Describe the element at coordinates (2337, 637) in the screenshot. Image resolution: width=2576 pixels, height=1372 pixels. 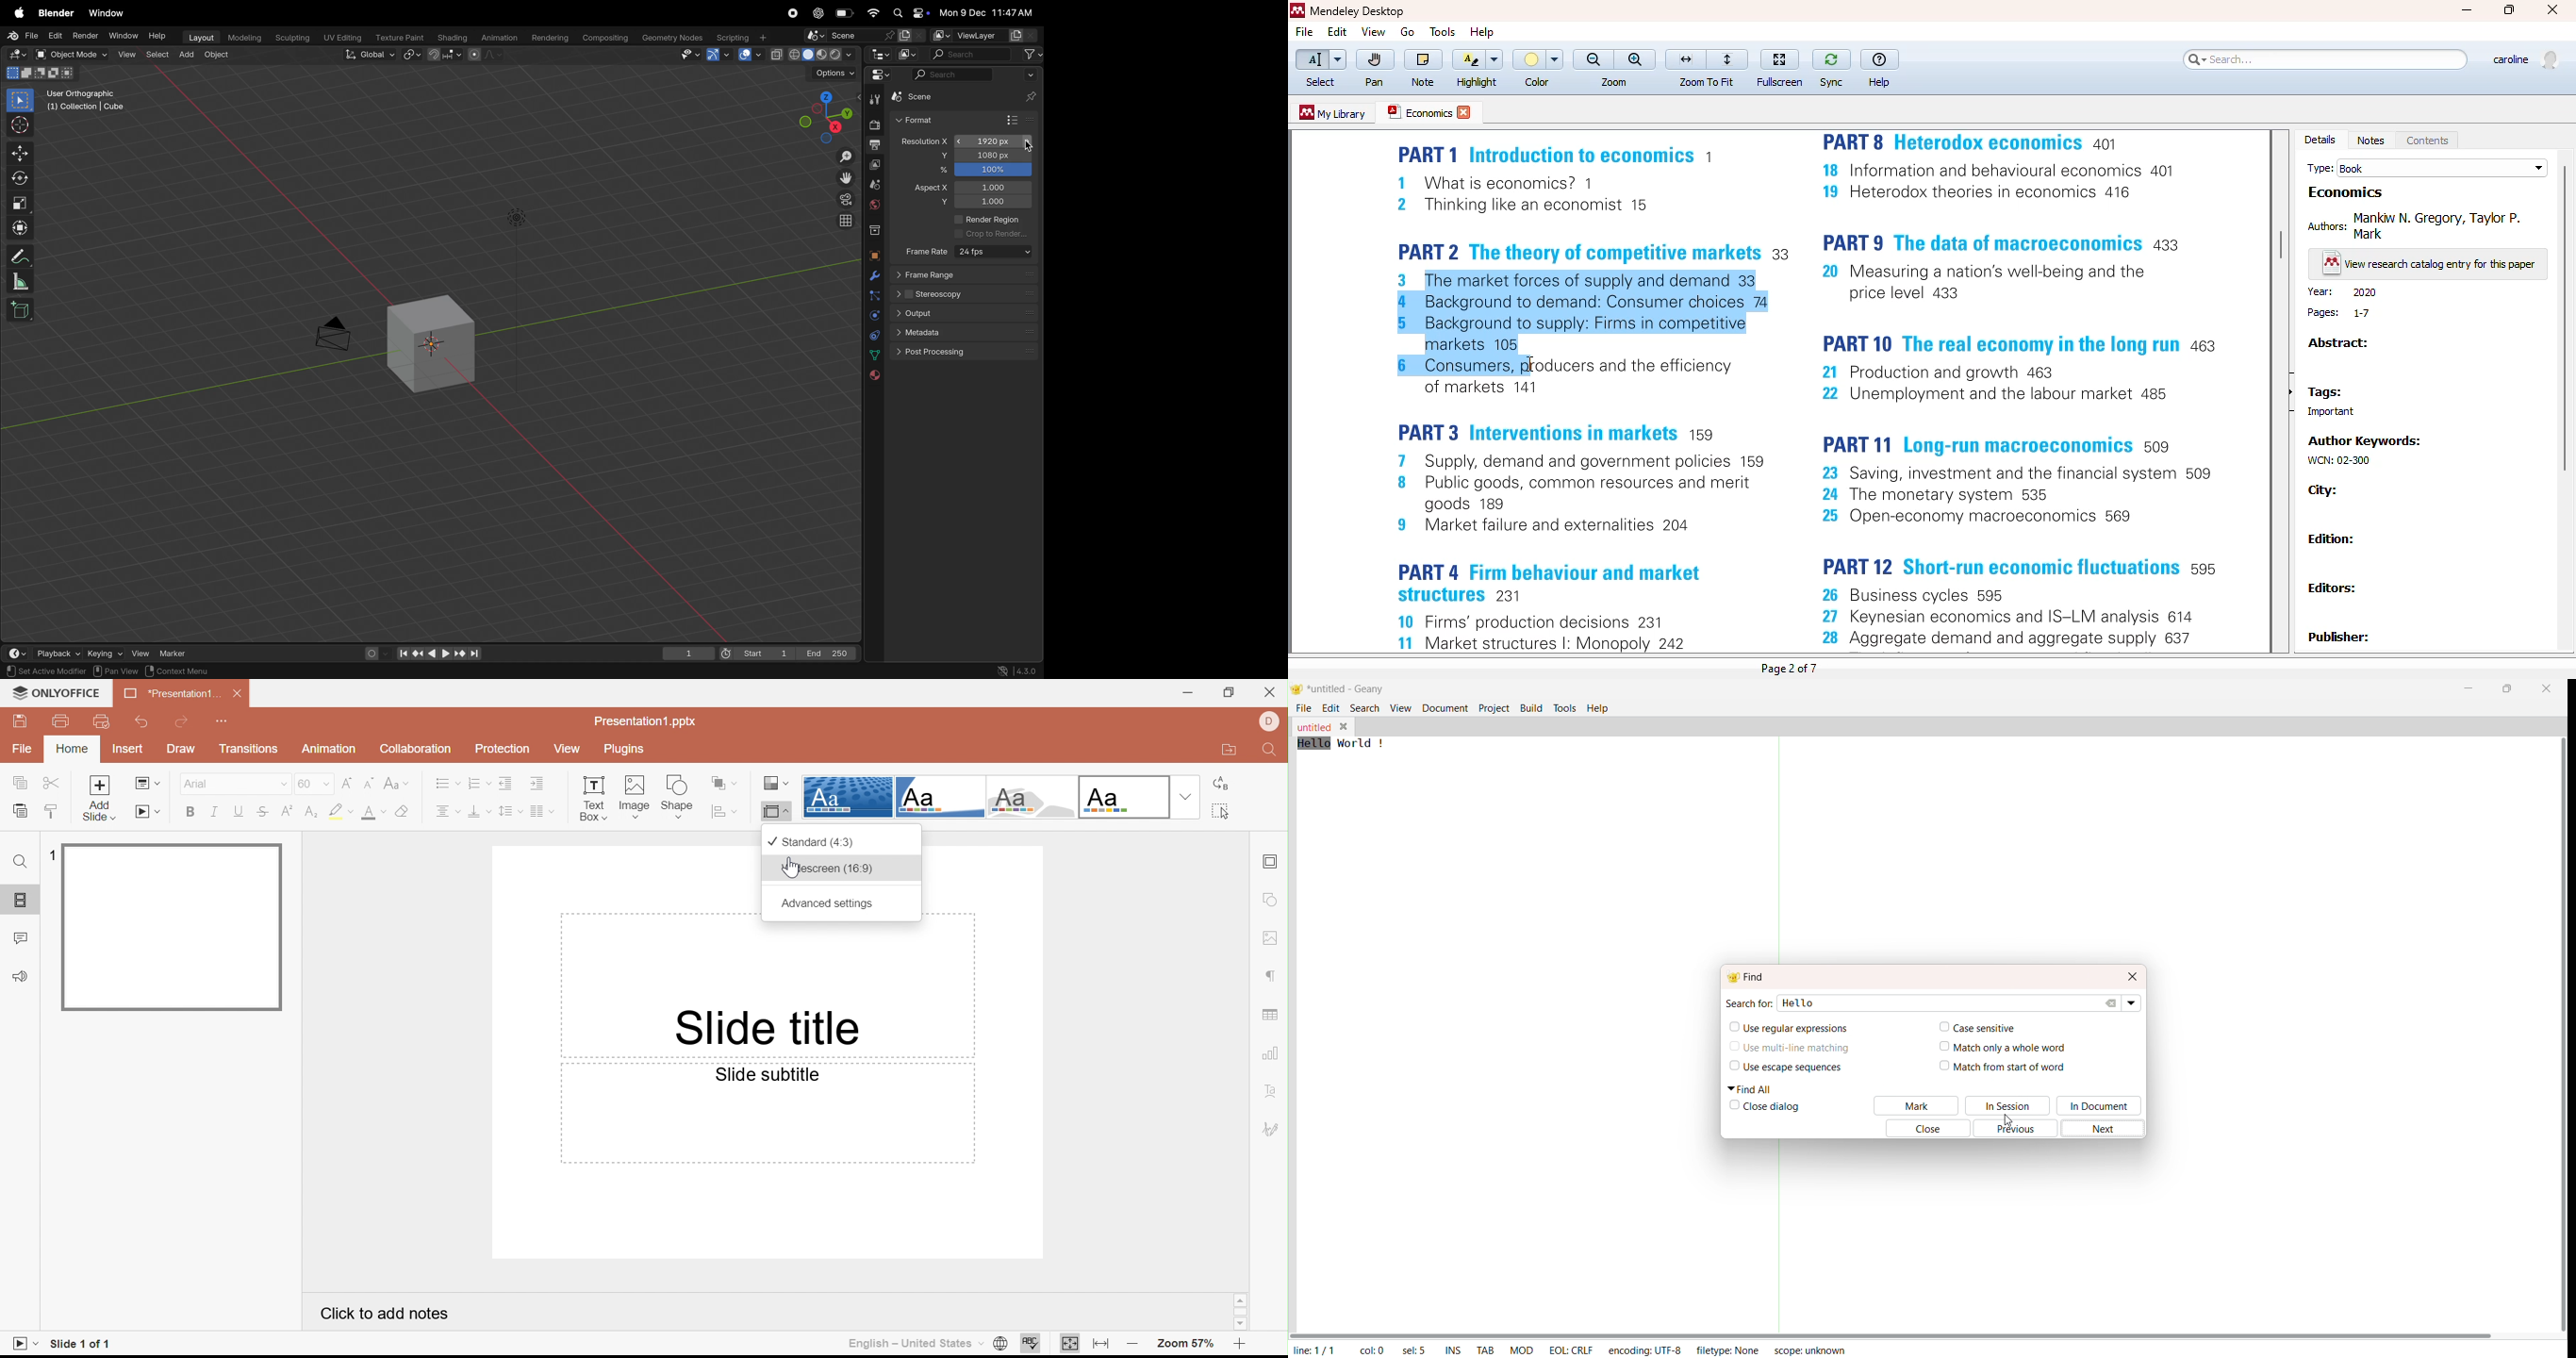
I see `Publisher:` at that location.